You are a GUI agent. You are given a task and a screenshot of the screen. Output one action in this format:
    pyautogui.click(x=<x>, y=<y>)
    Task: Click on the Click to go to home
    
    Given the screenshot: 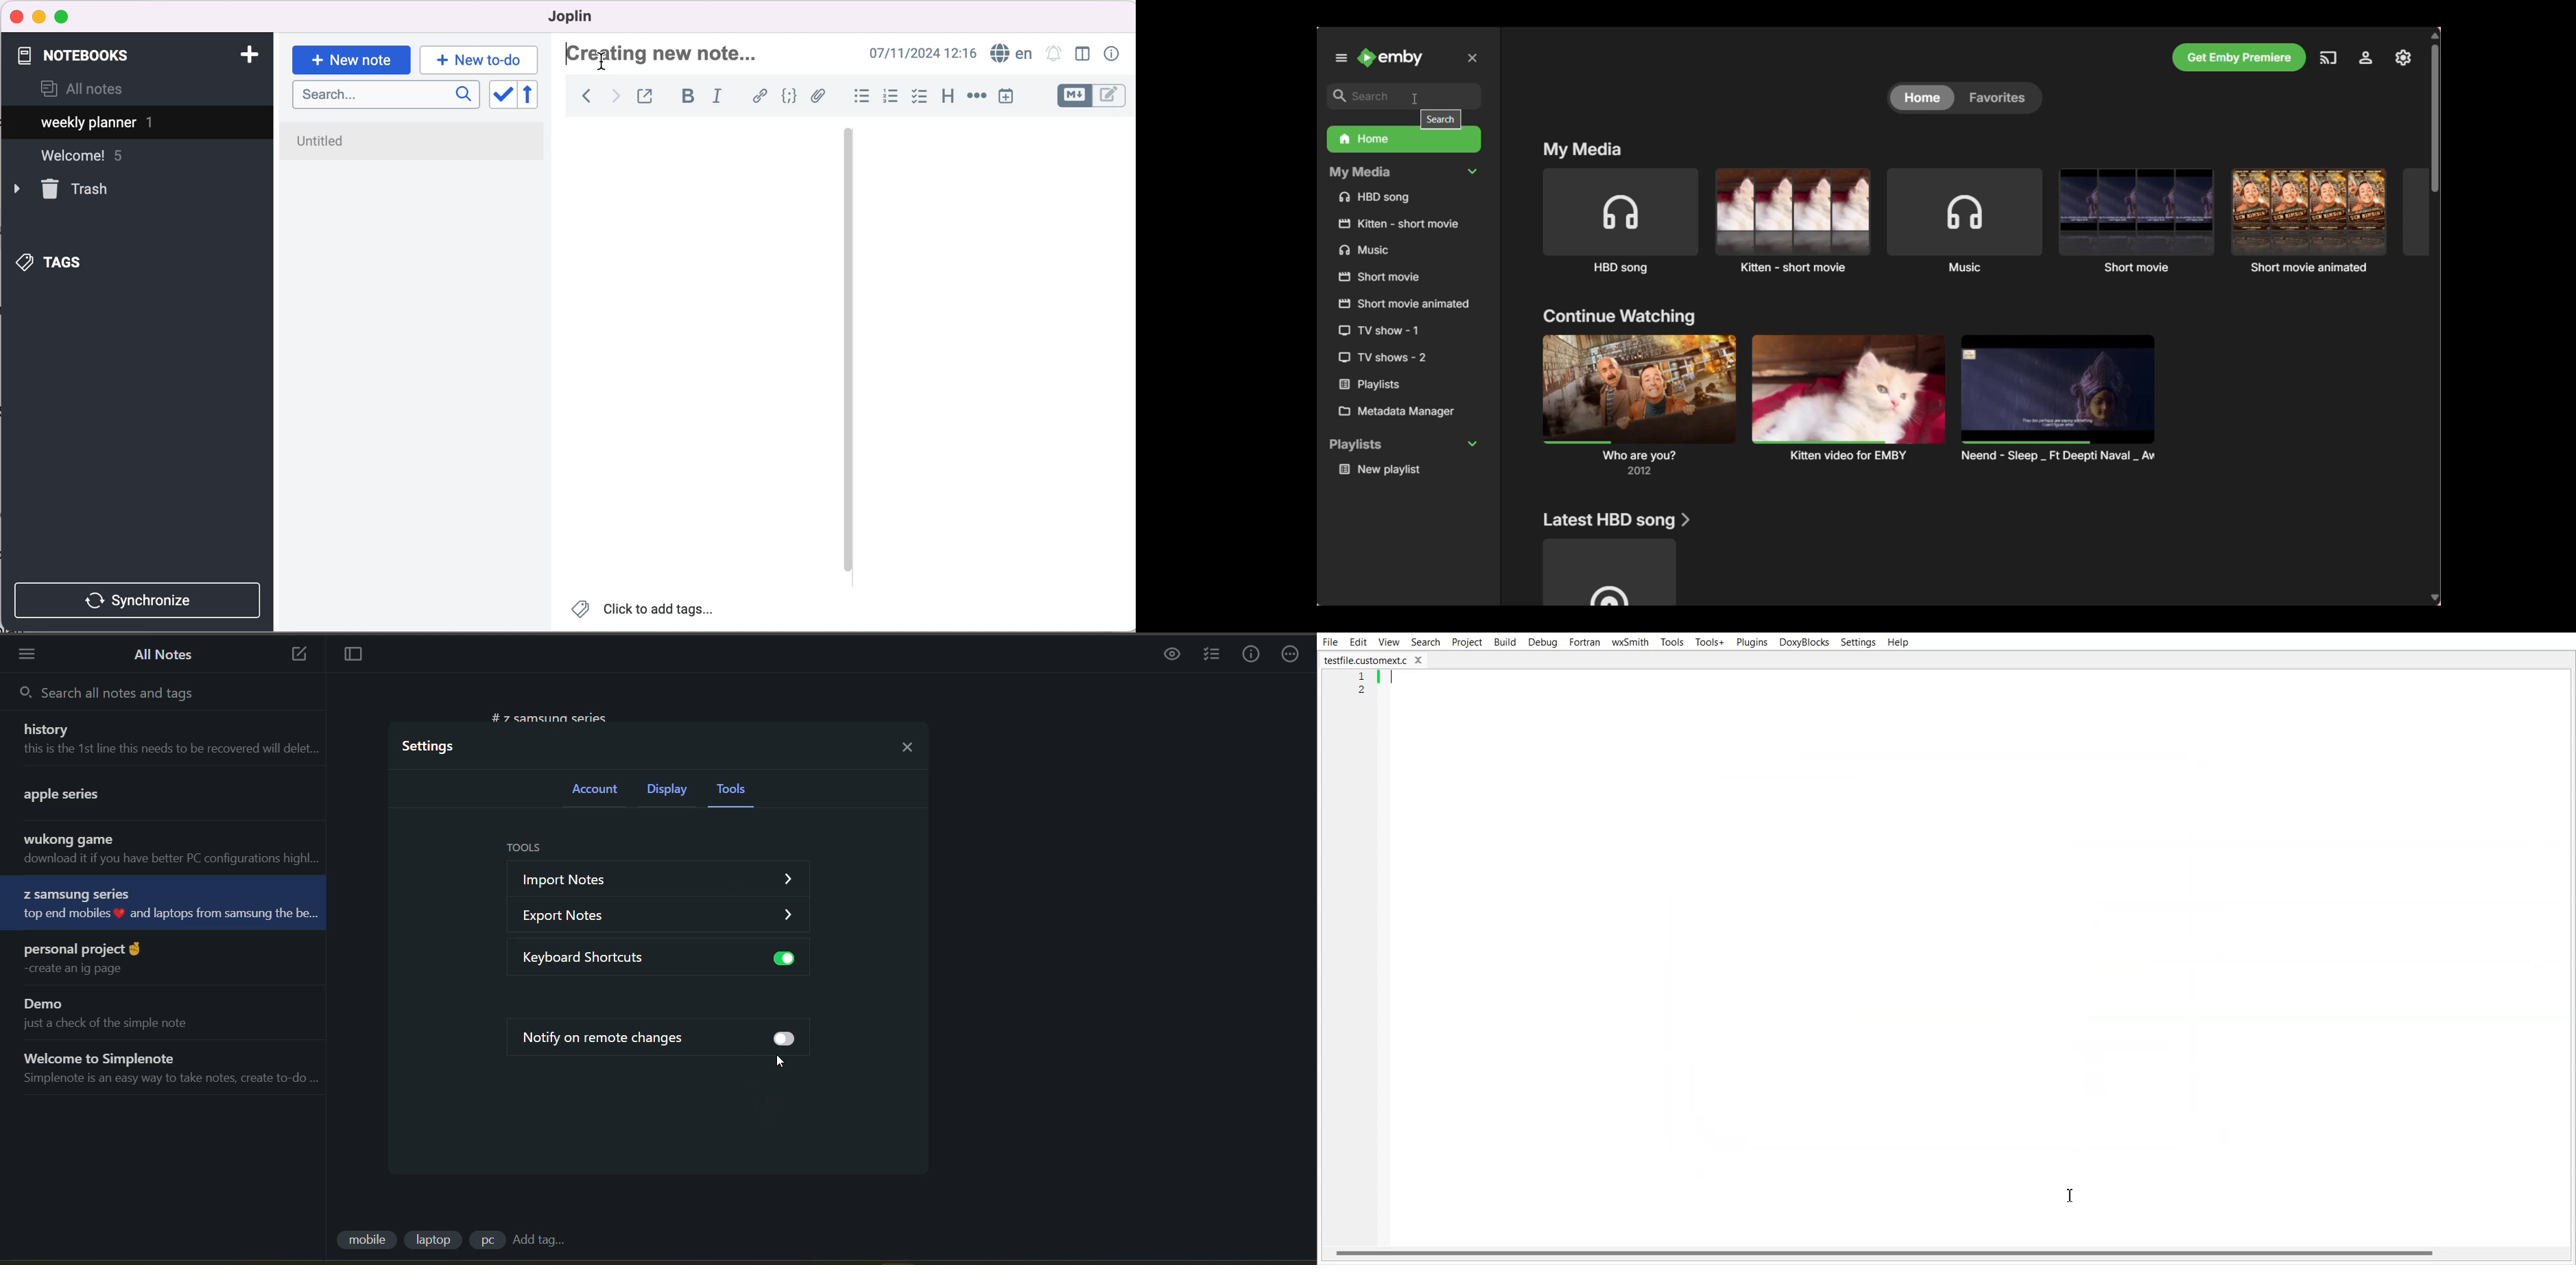 What is the action you would take?
    pyautogui.click(x=1389, y=57)
    